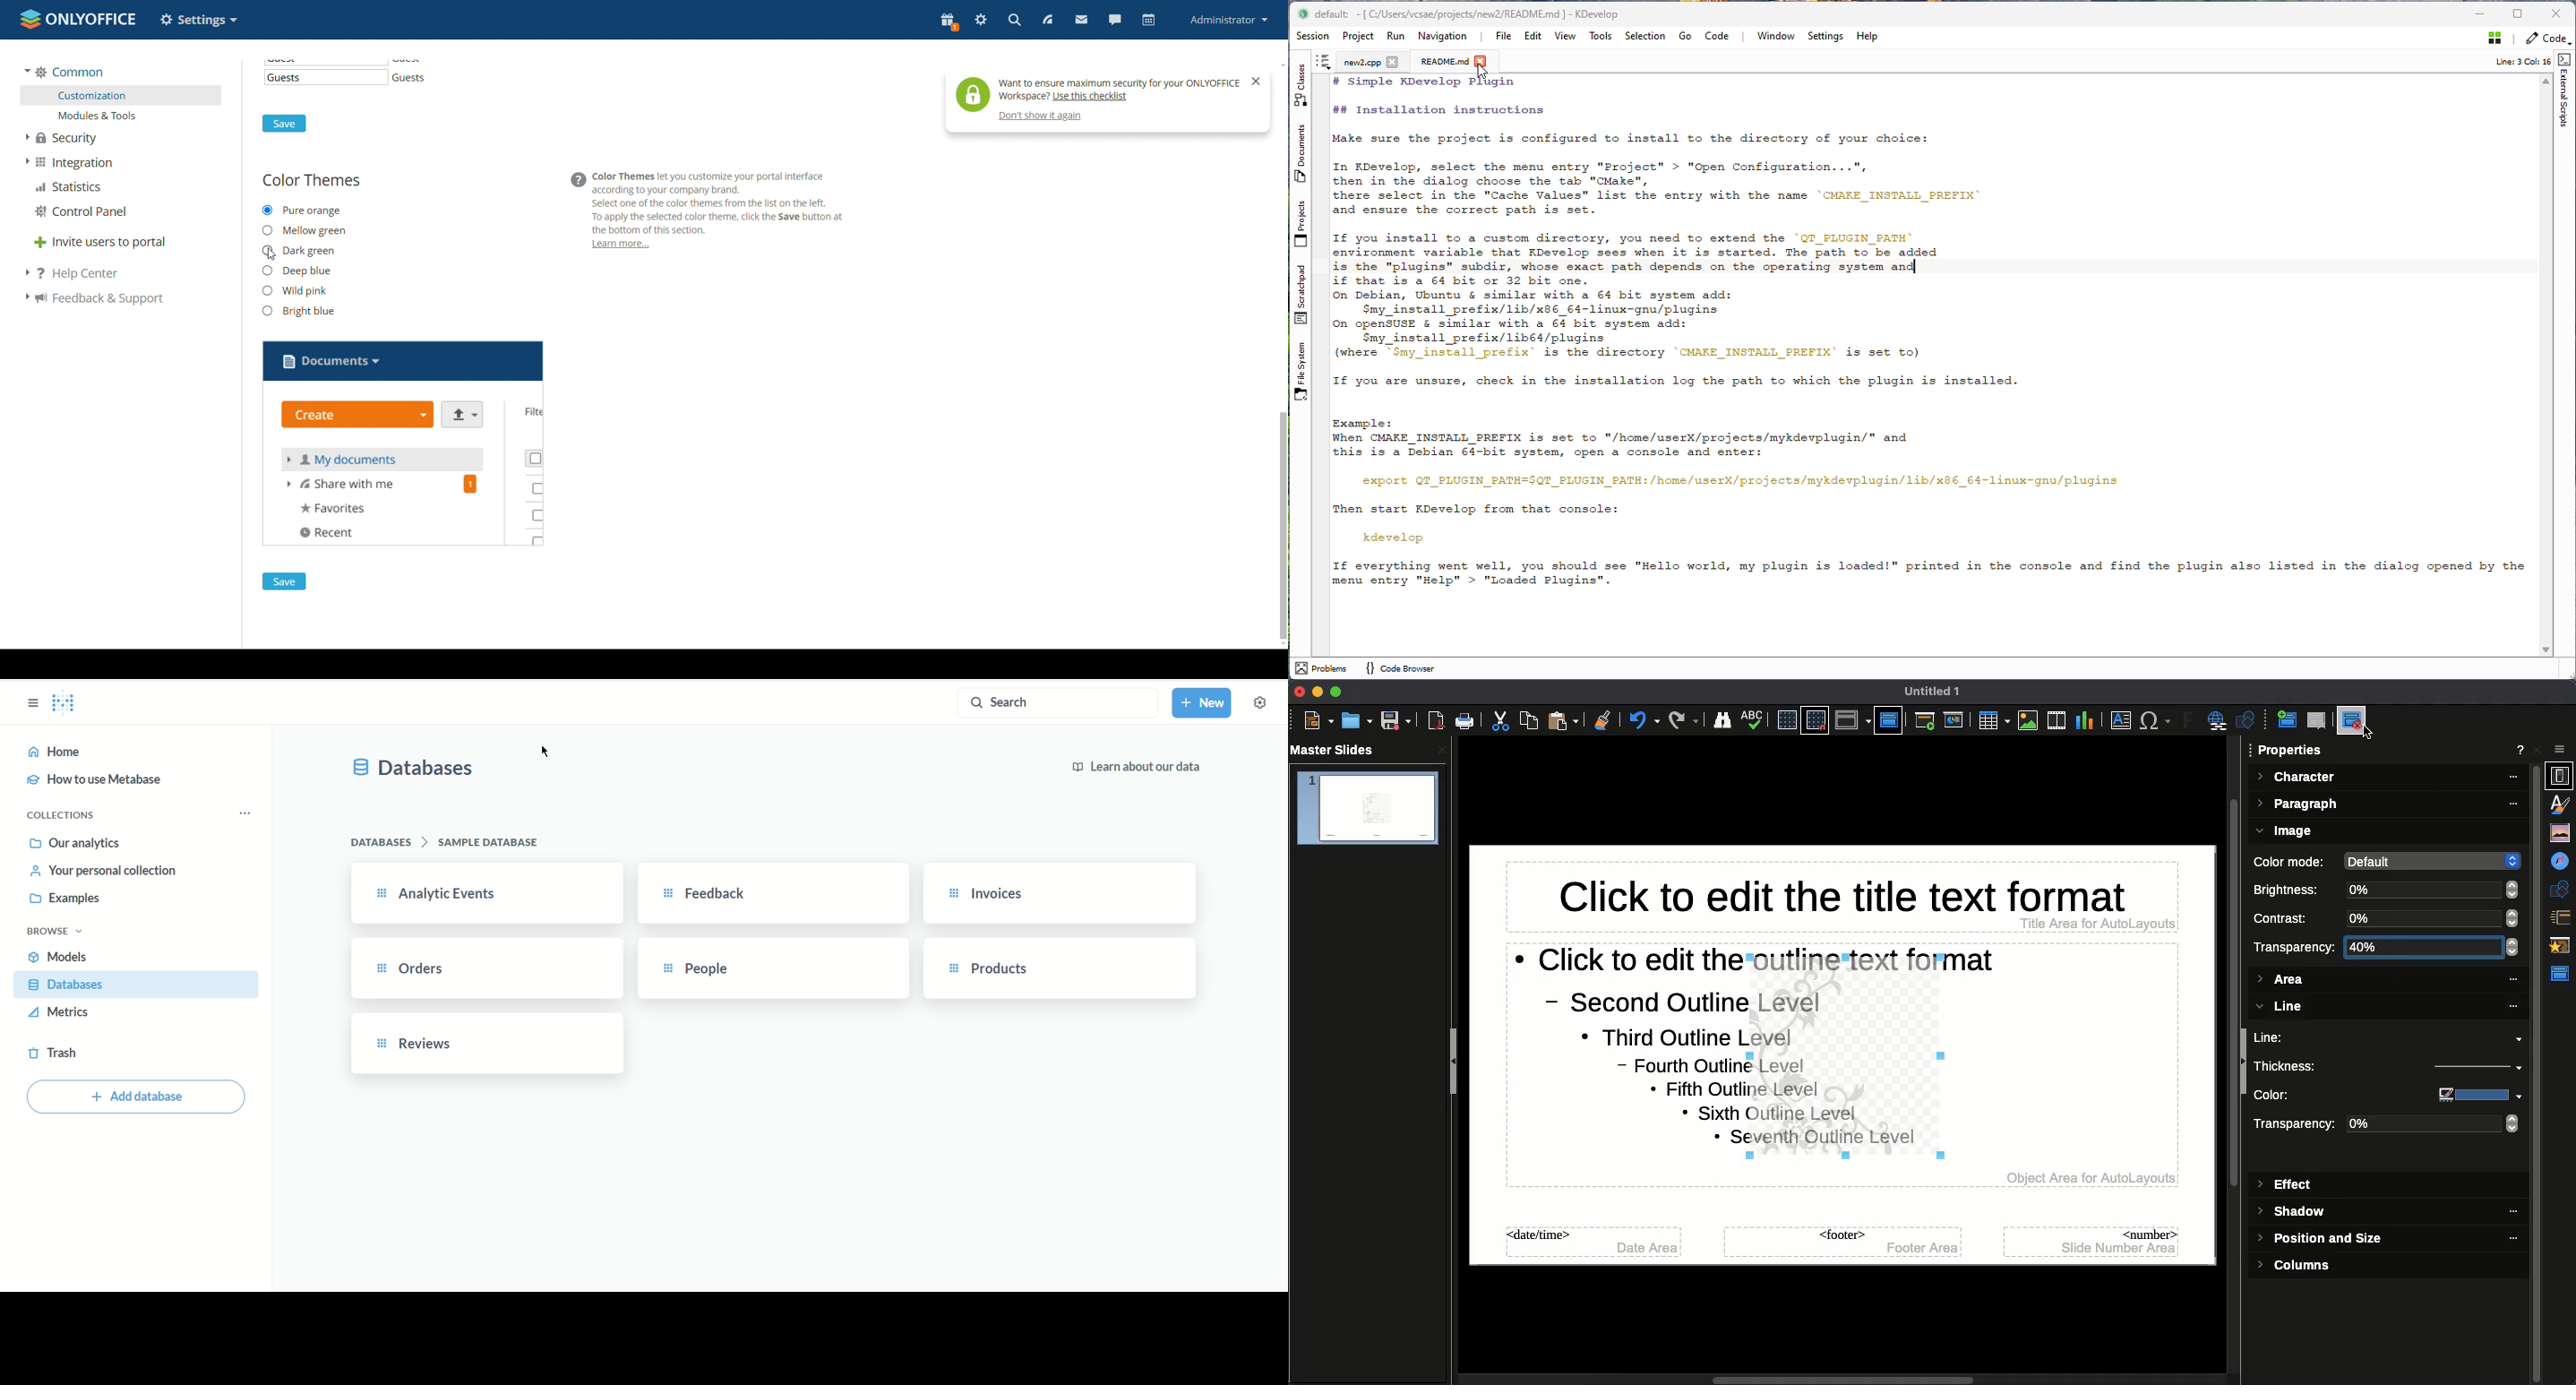 This screenshot has height=1400, width=2576. Describe the element at coordinates (2563, 974) in the screenshot. I see `Master slide` at that location.